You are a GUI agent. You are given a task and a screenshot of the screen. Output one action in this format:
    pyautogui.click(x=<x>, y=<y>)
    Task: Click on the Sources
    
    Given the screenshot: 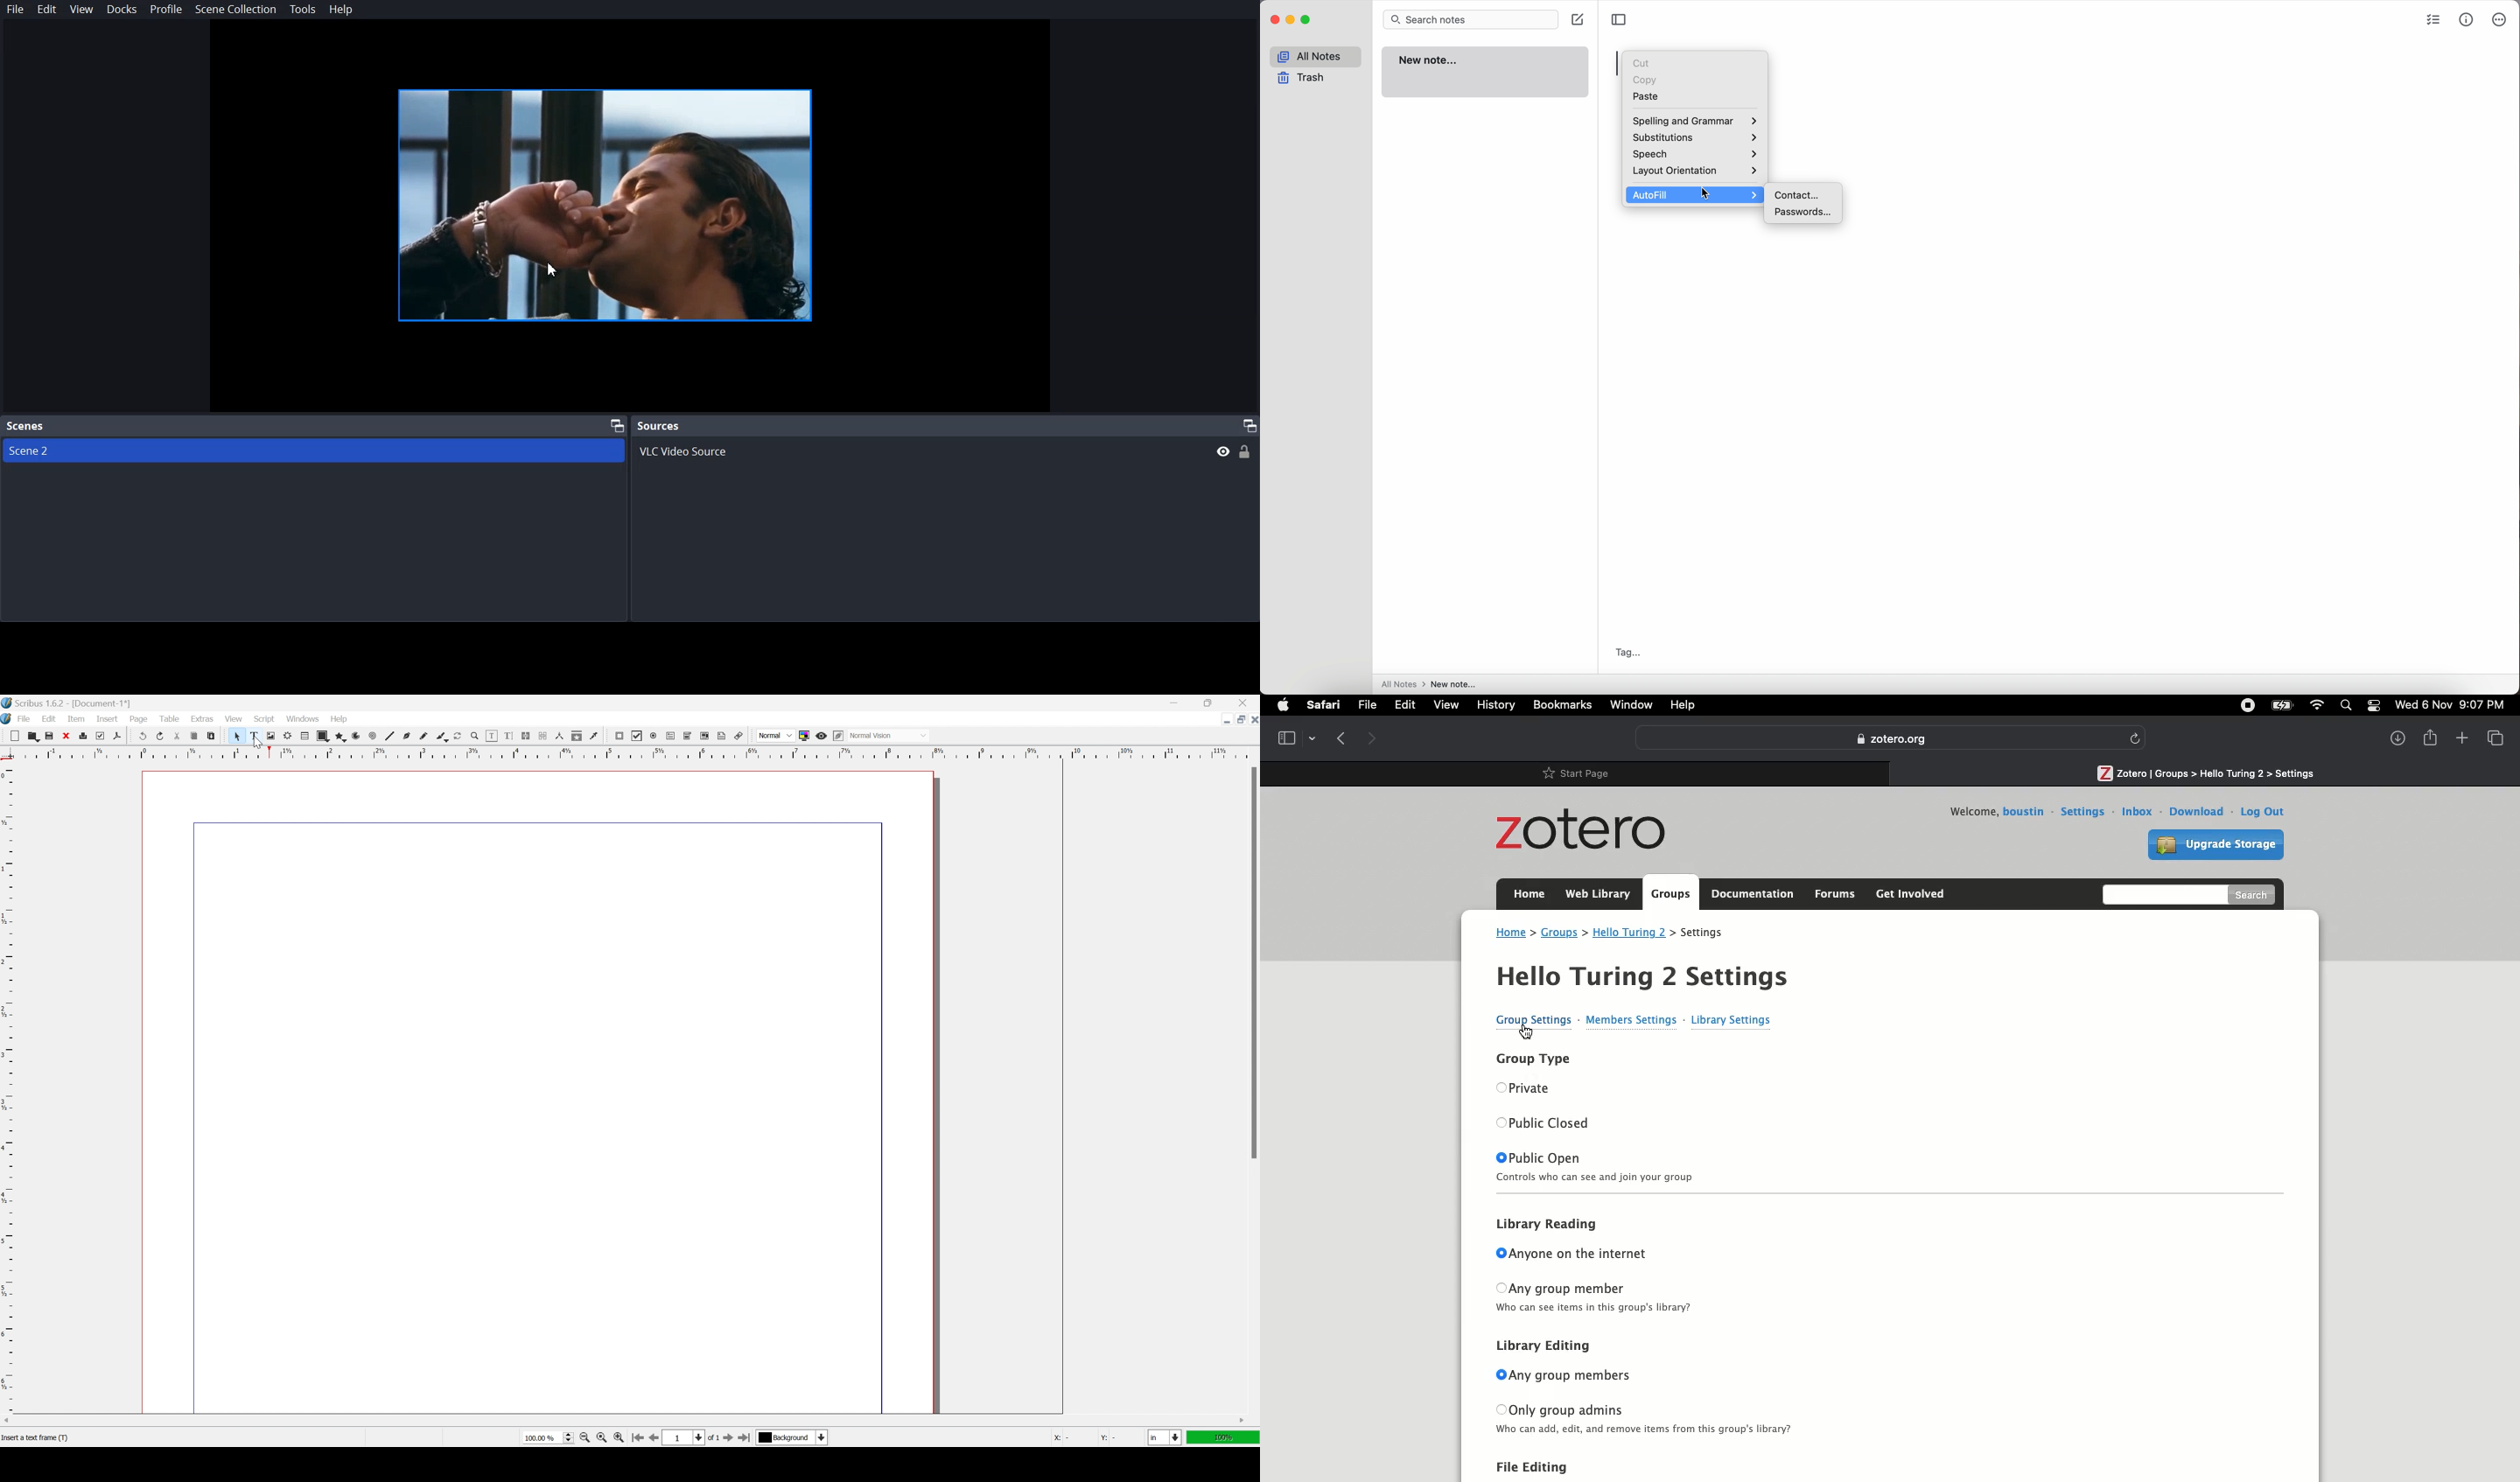 What is the action you would take?
    pyautogui.click(x=659, y=425)
    